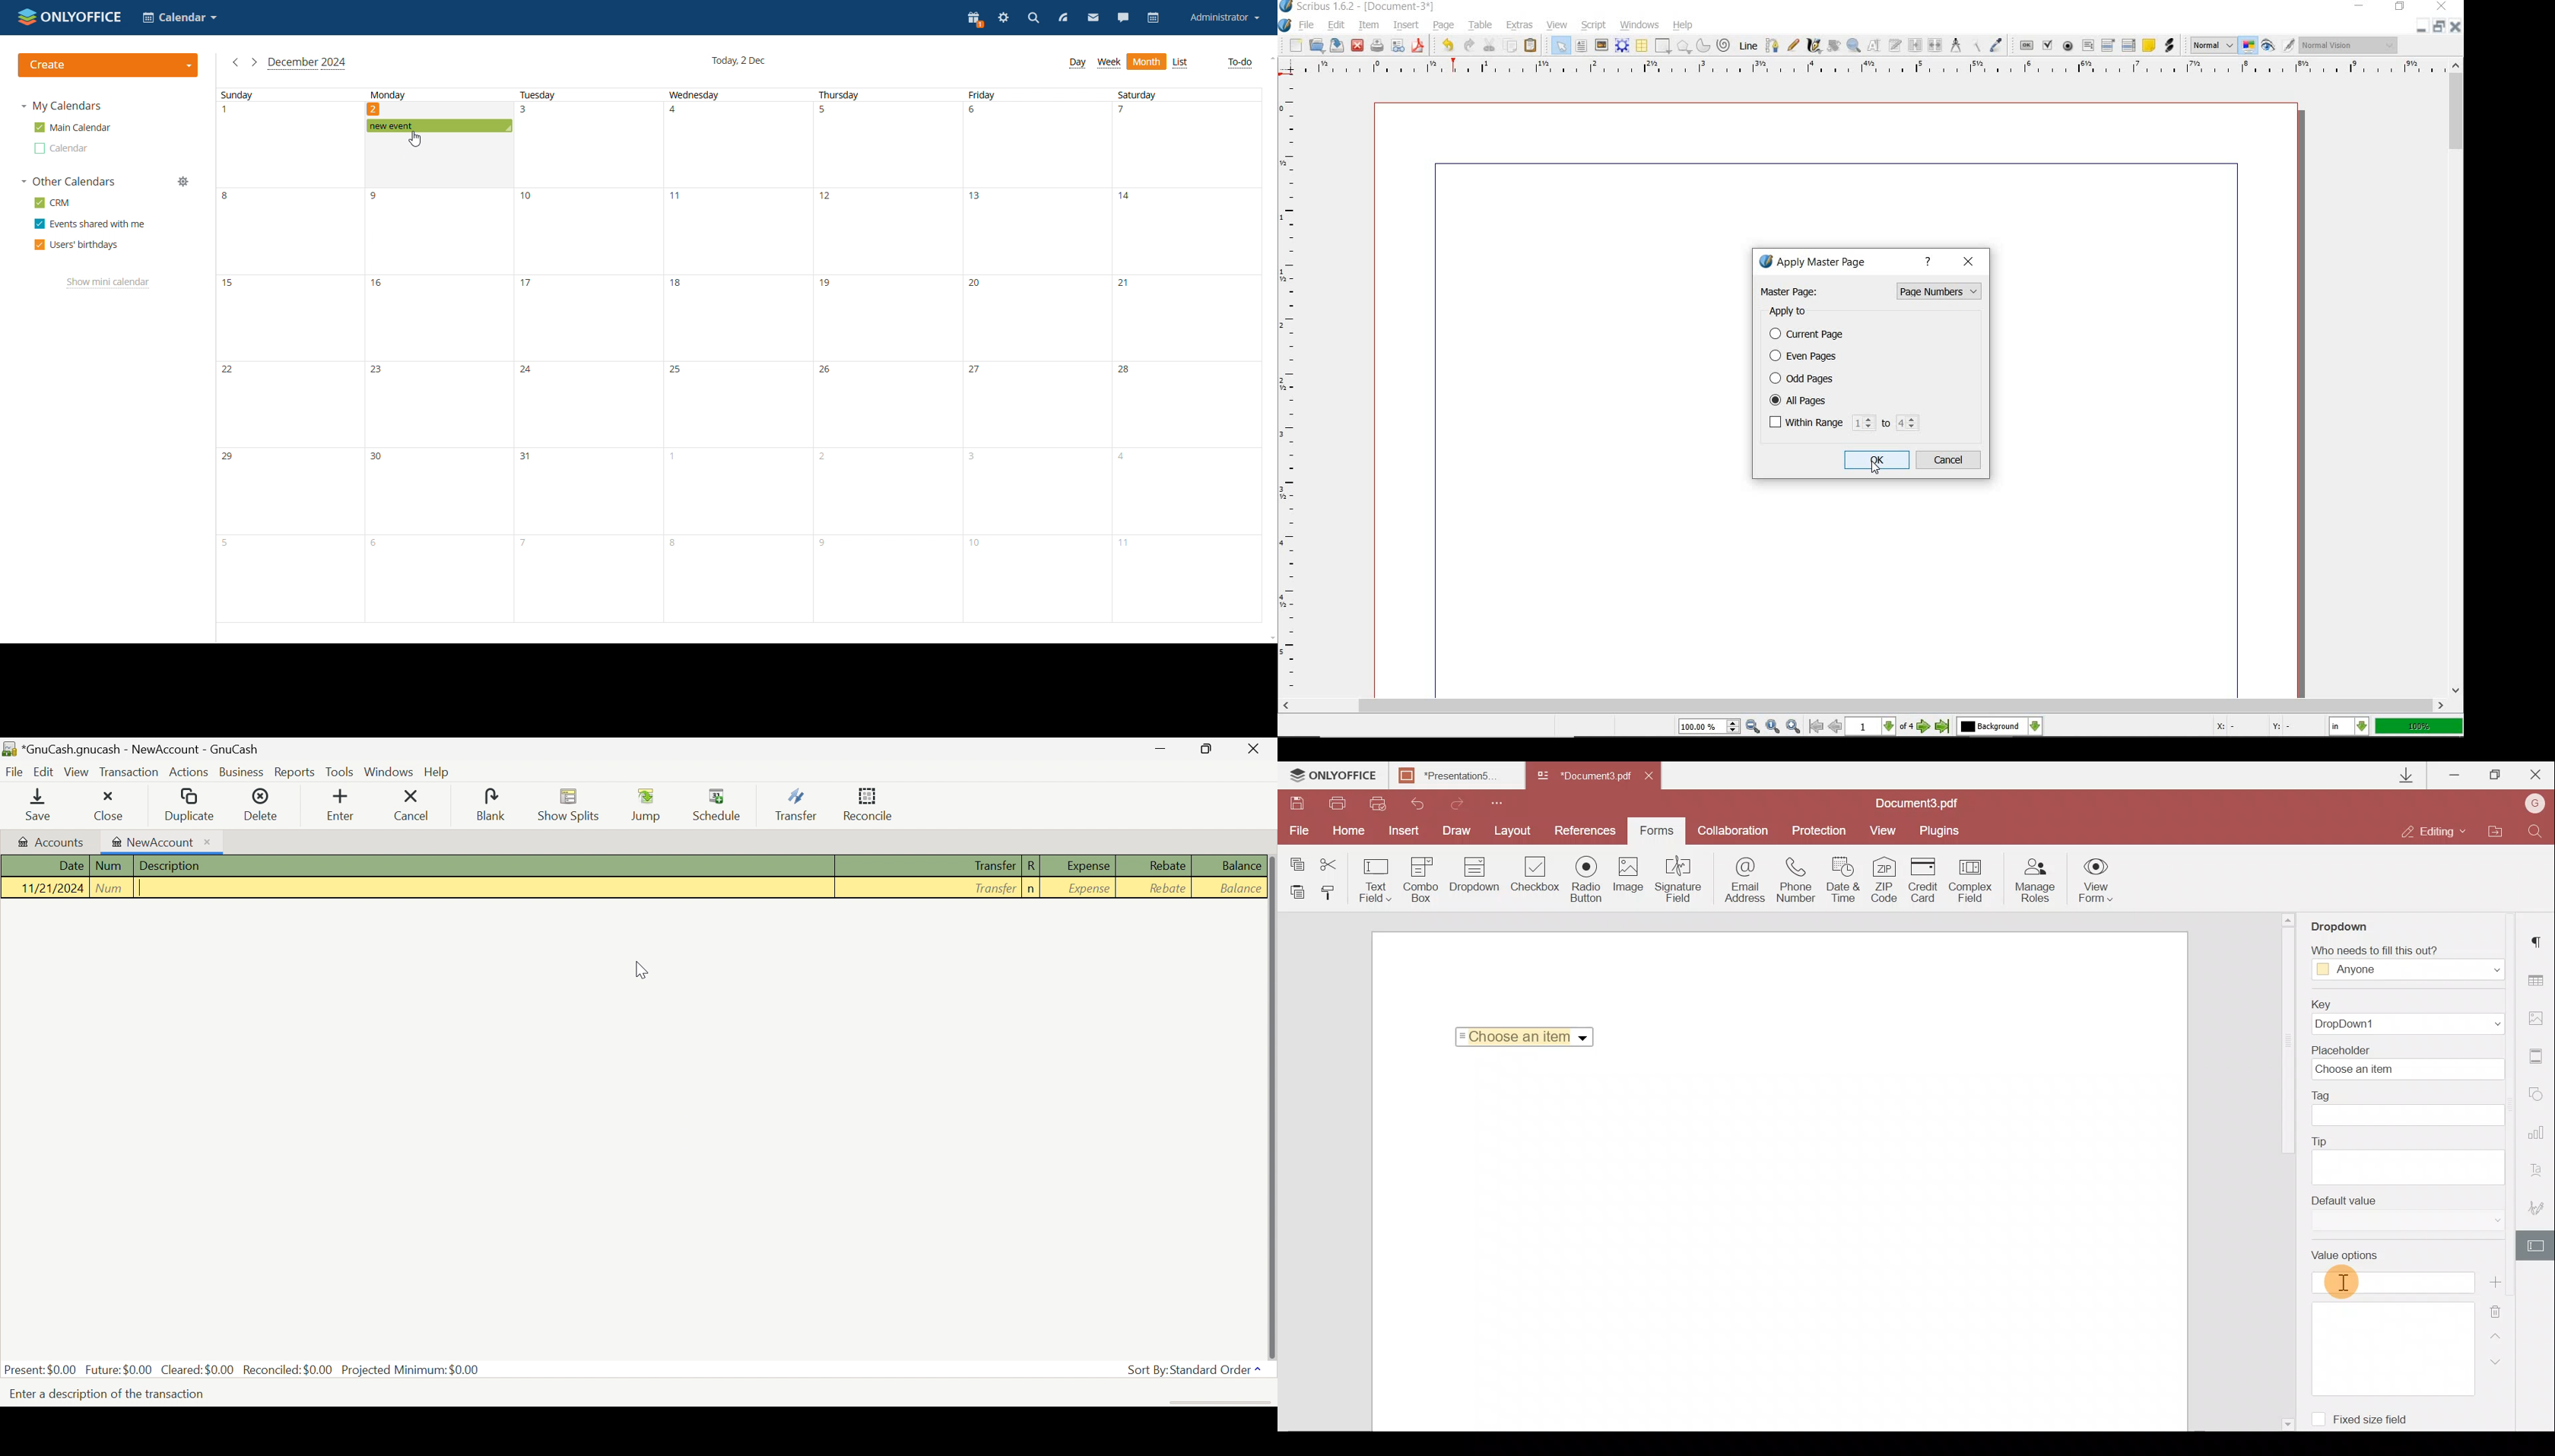 This screenshot has height=1456, width=2576. What do you see at coordinates (108, 283) in the screenshot?
I see `show mini calendar` at bounding box center [108, 283].